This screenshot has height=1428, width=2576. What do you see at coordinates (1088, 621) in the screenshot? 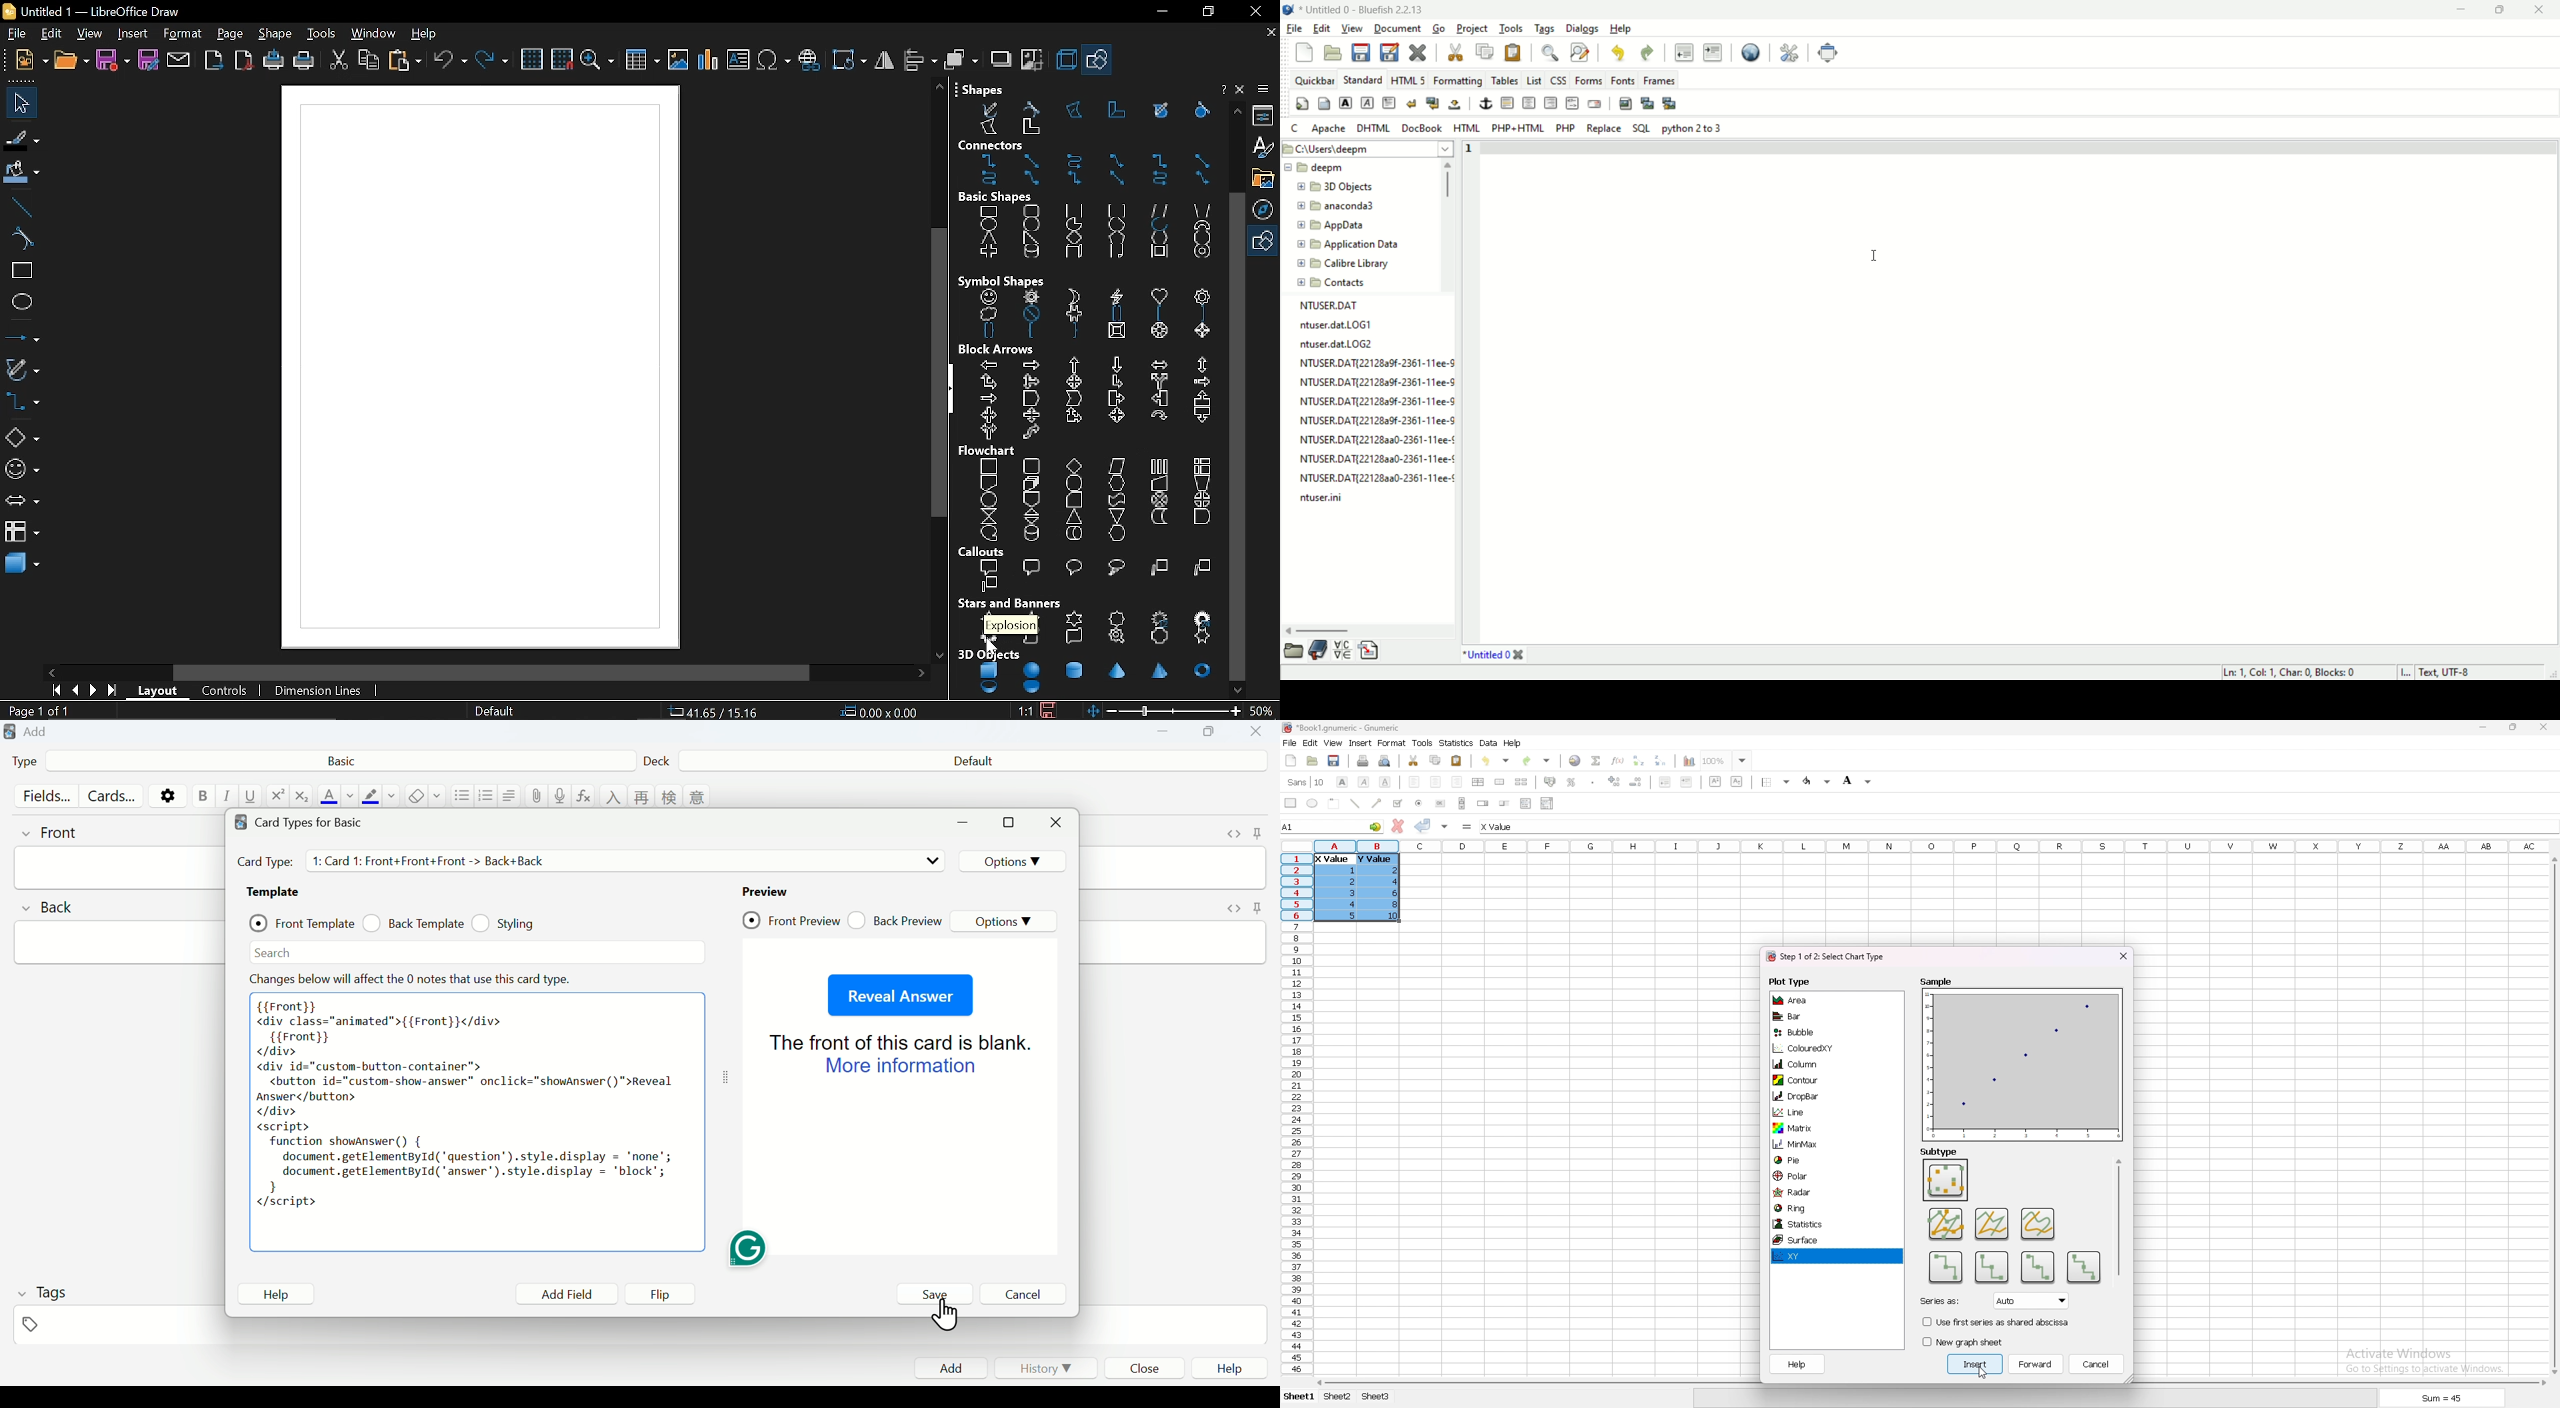
I see `star and boxes` at bounding box center [1088, 621].